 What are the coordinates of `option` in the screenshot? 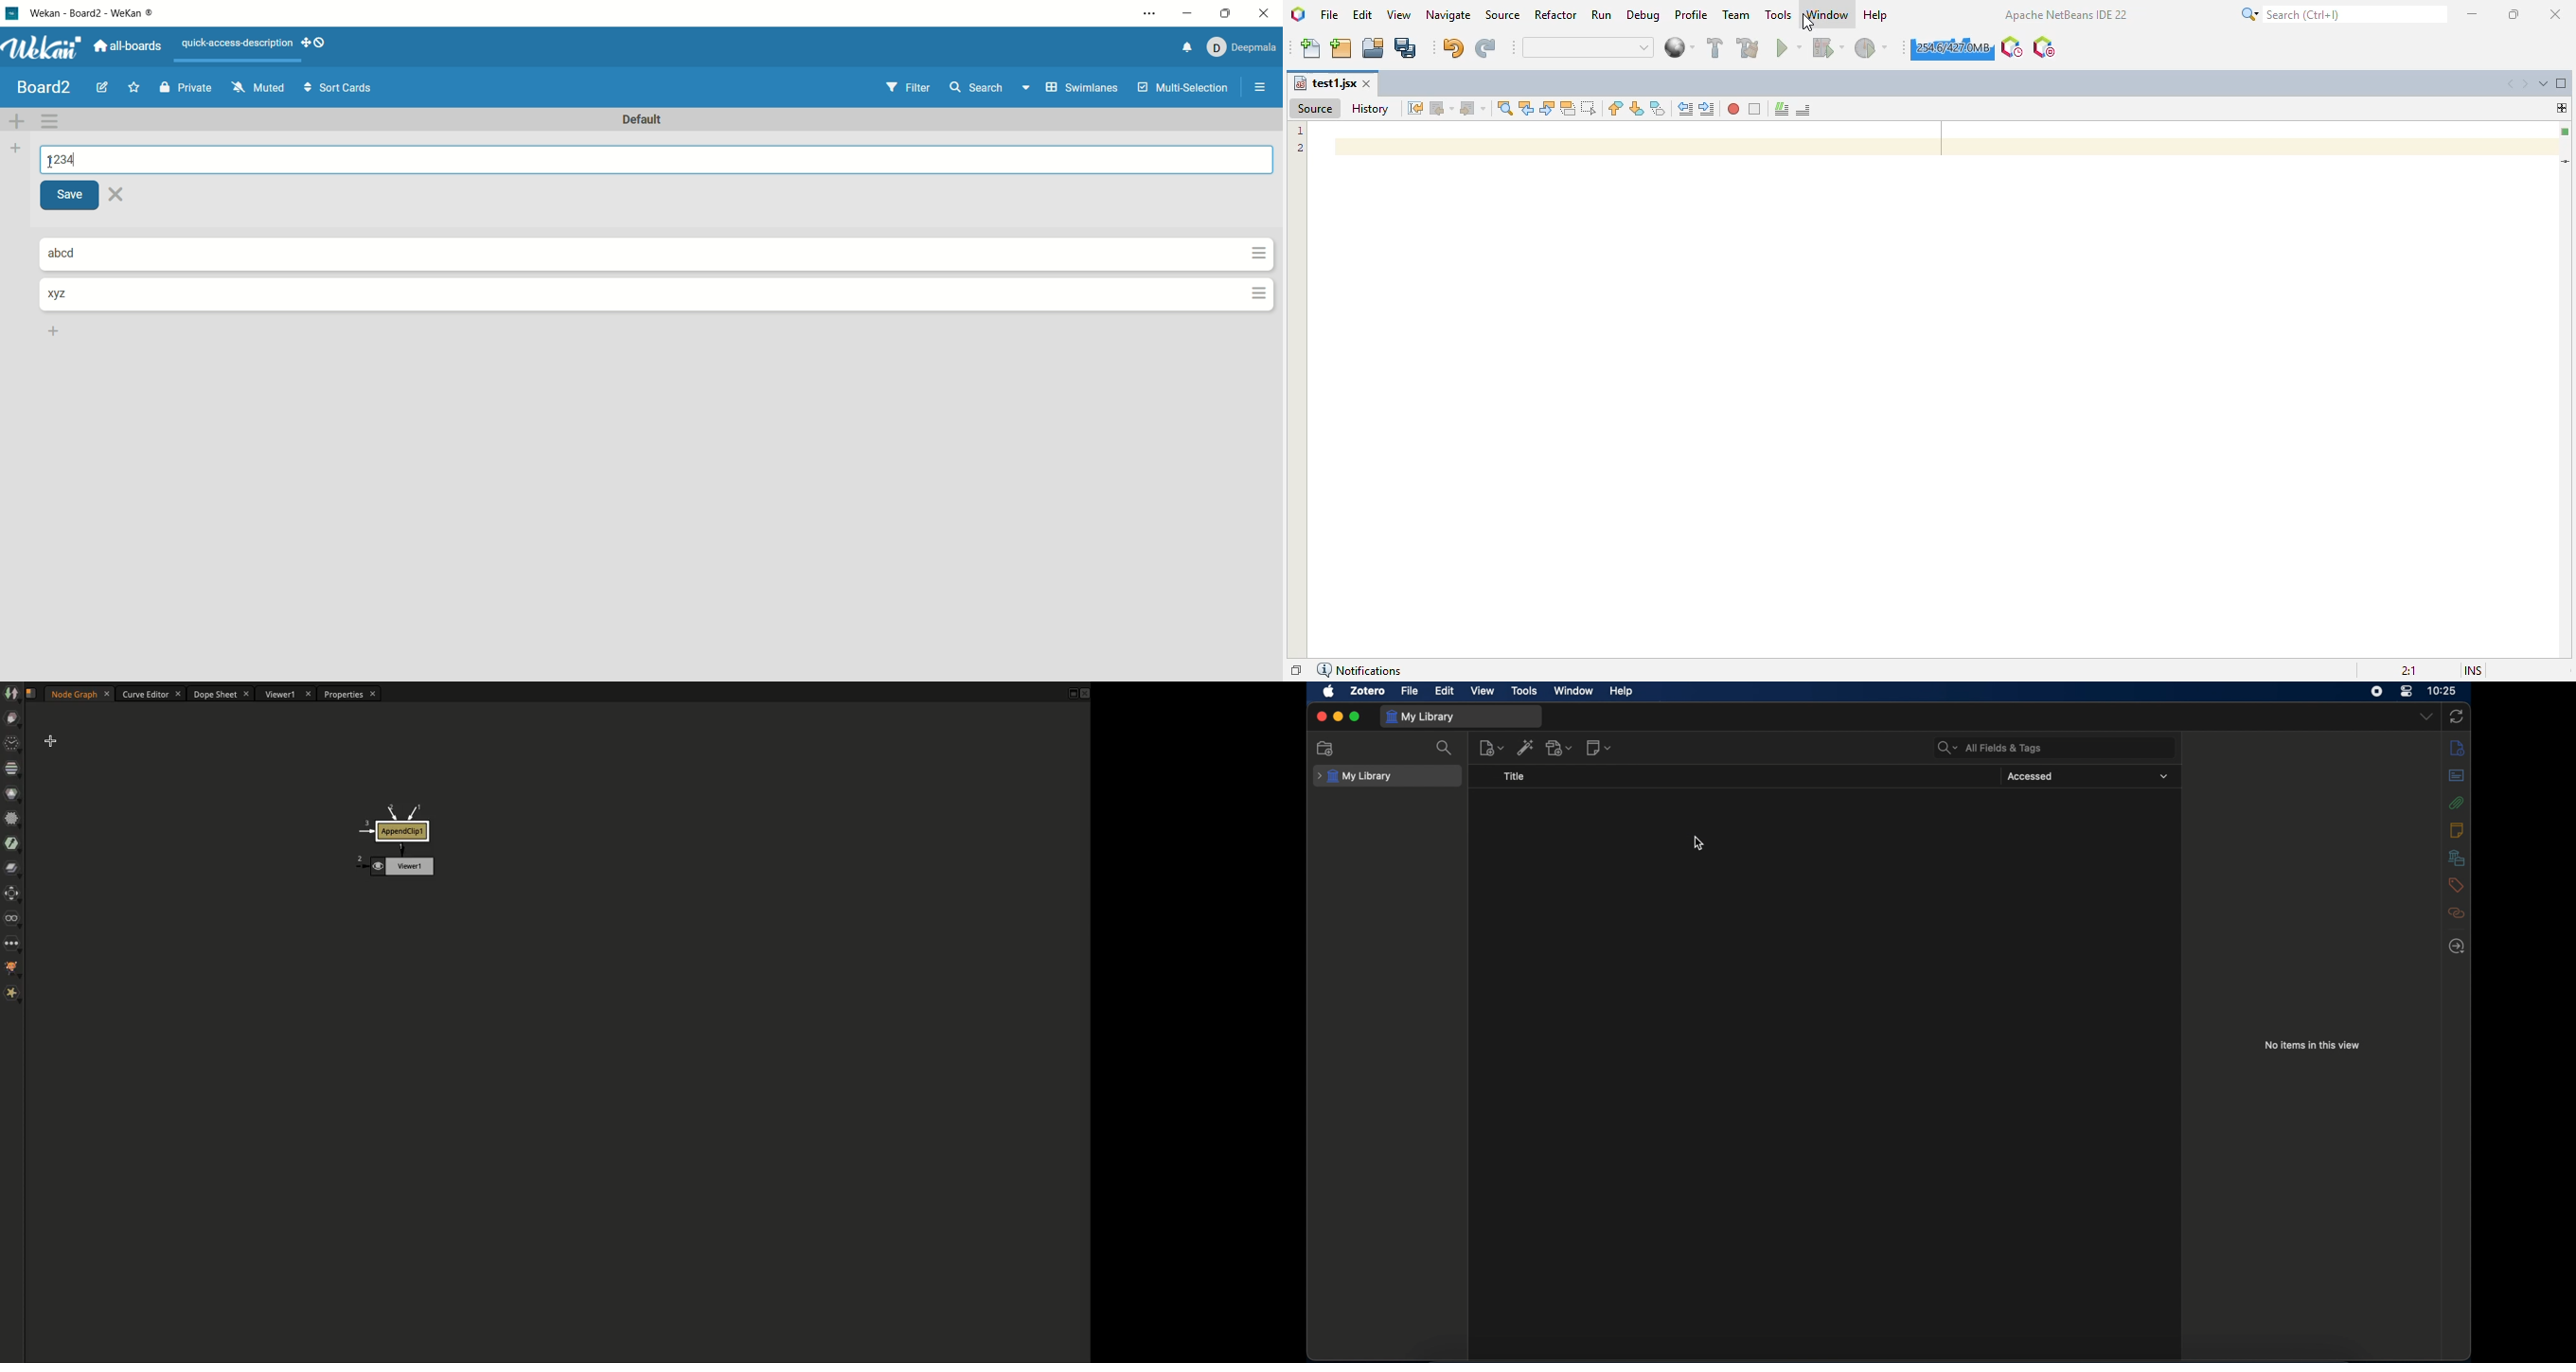 It's located at (1262, 87).